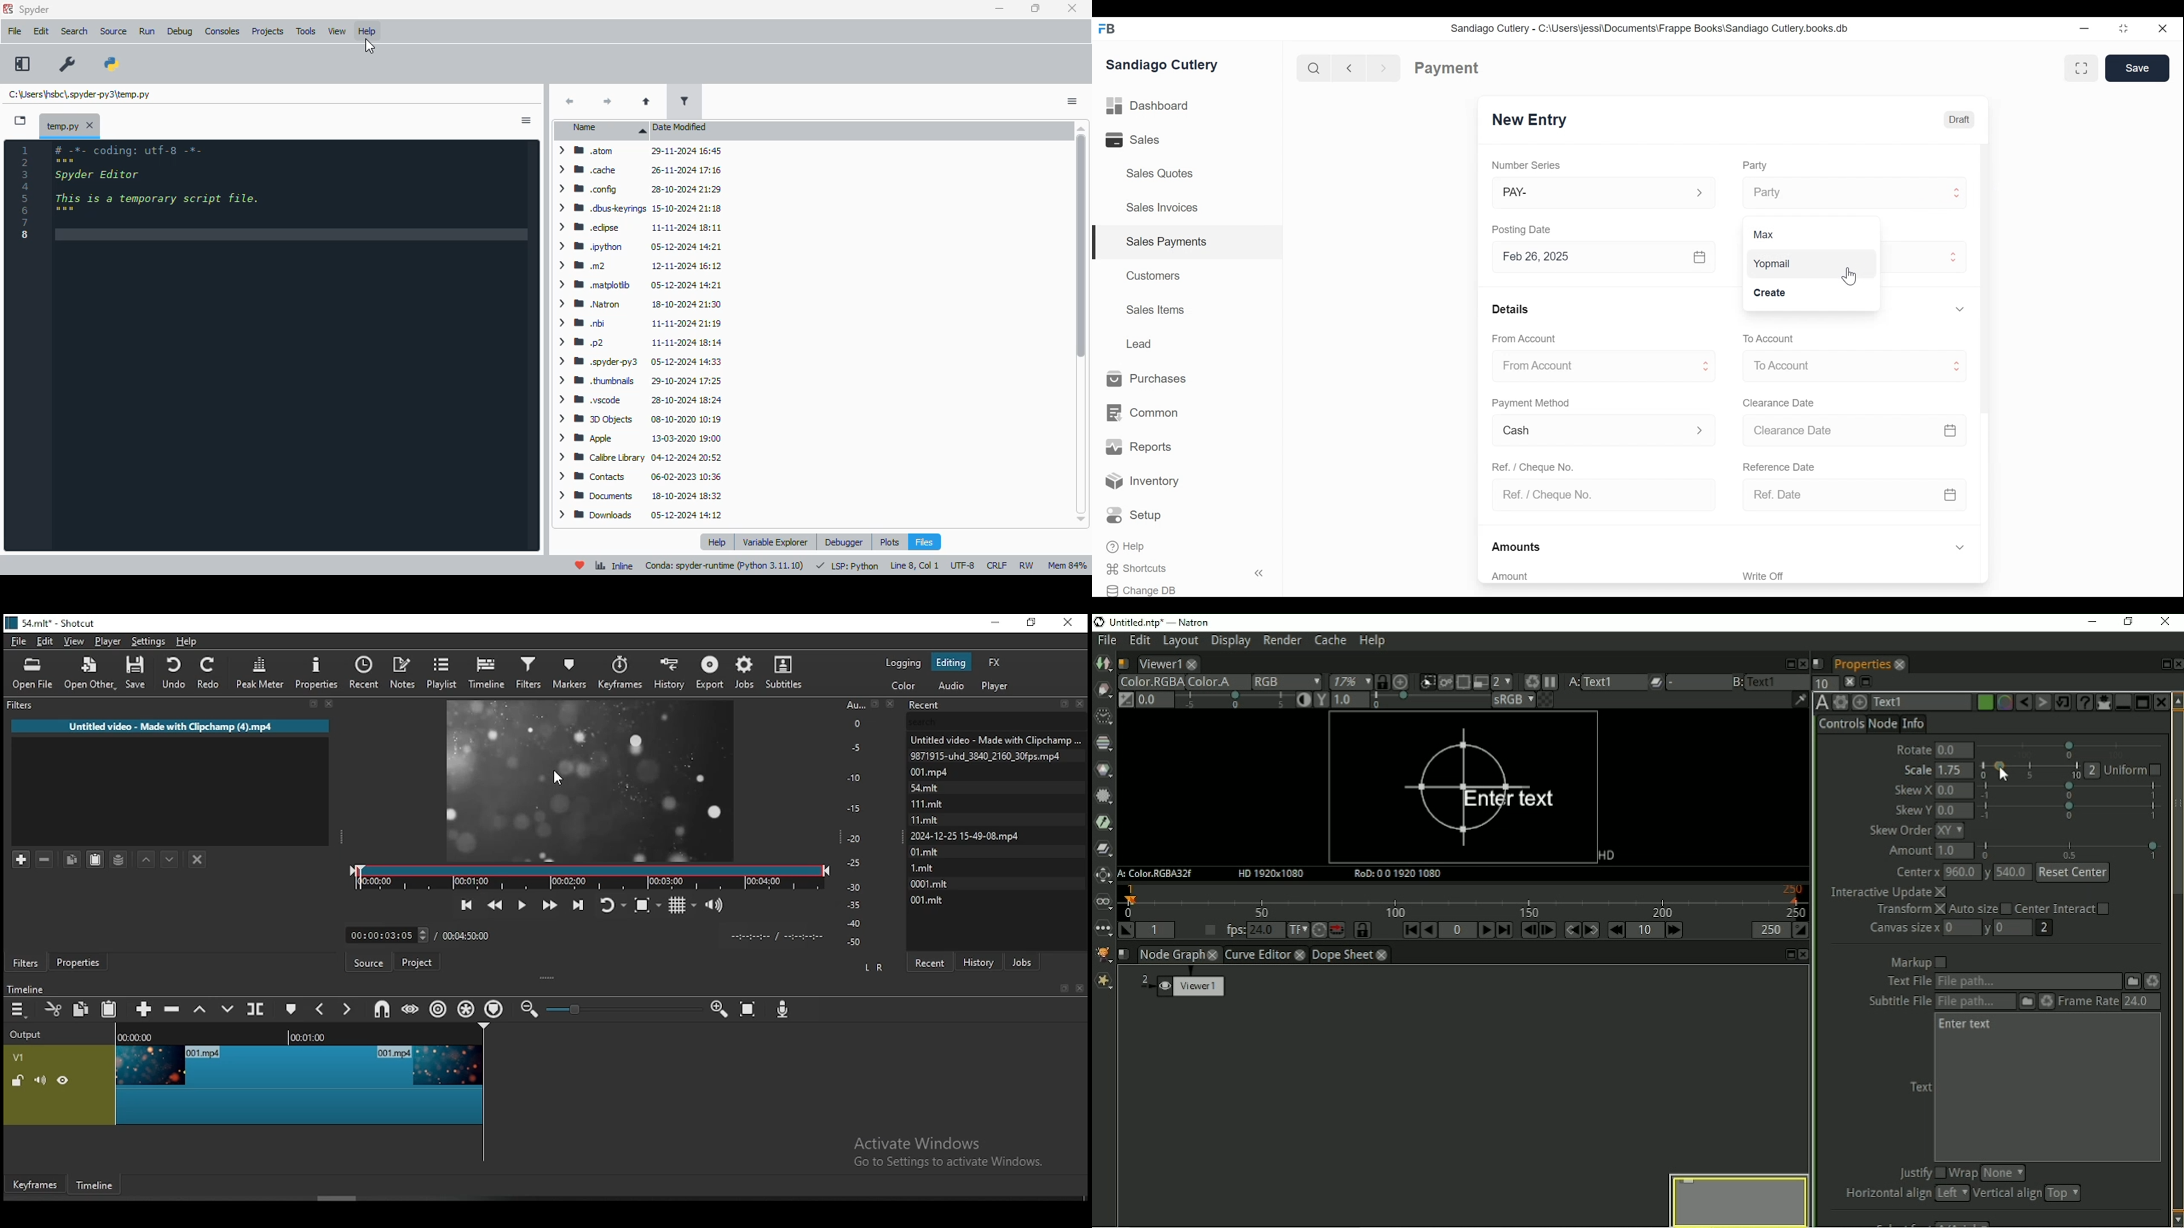  What do you see at coordinates (905, 685) in the screenshot?
I see `color` at bounding box center [905, 685].